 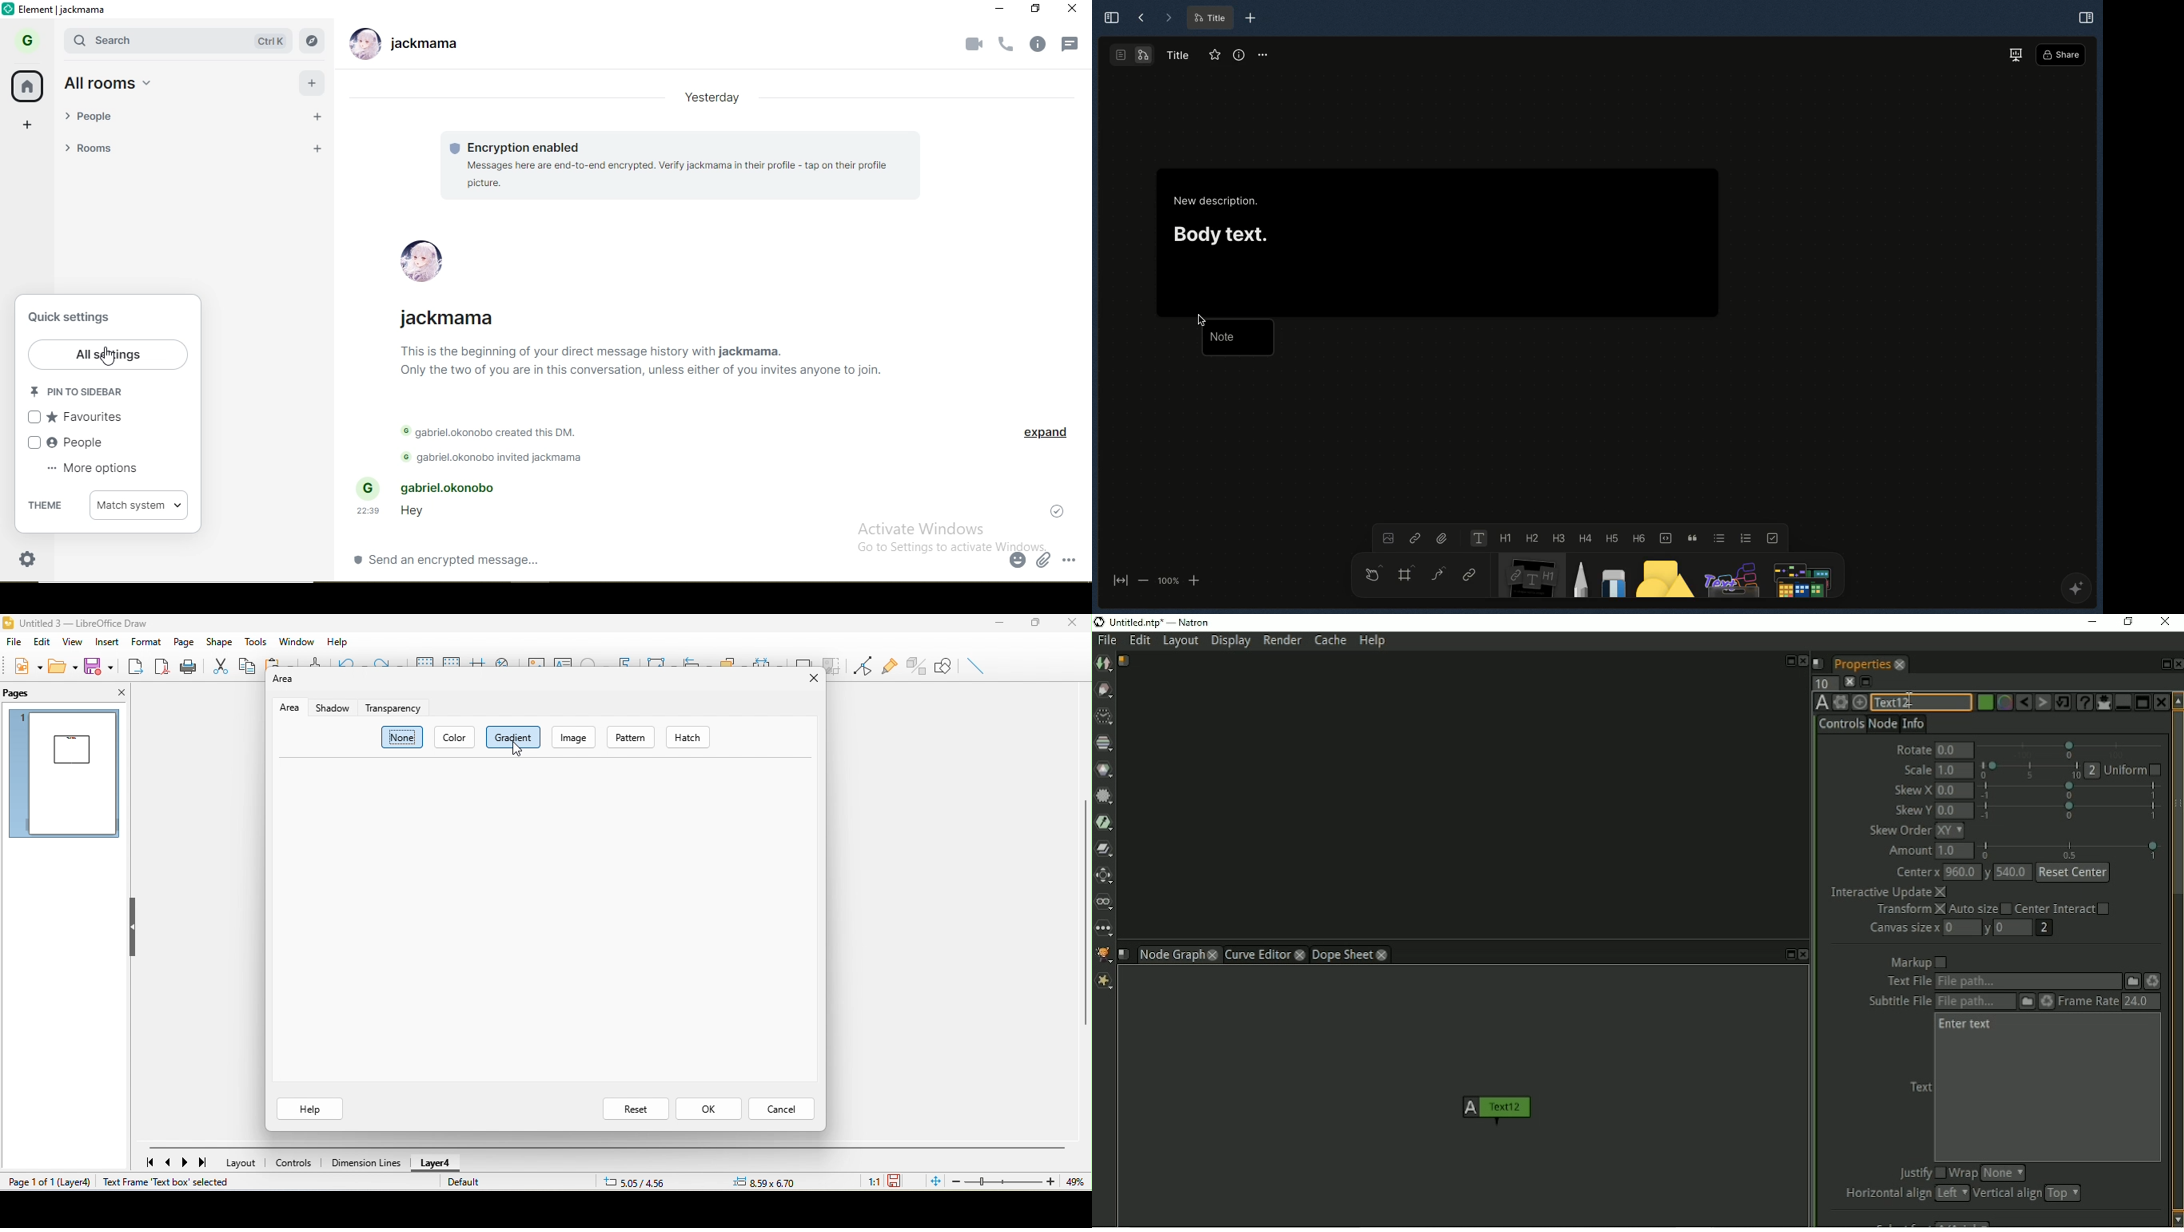 I want to click on cursor position-5.05/4.56, so click(x=635, y=1183).